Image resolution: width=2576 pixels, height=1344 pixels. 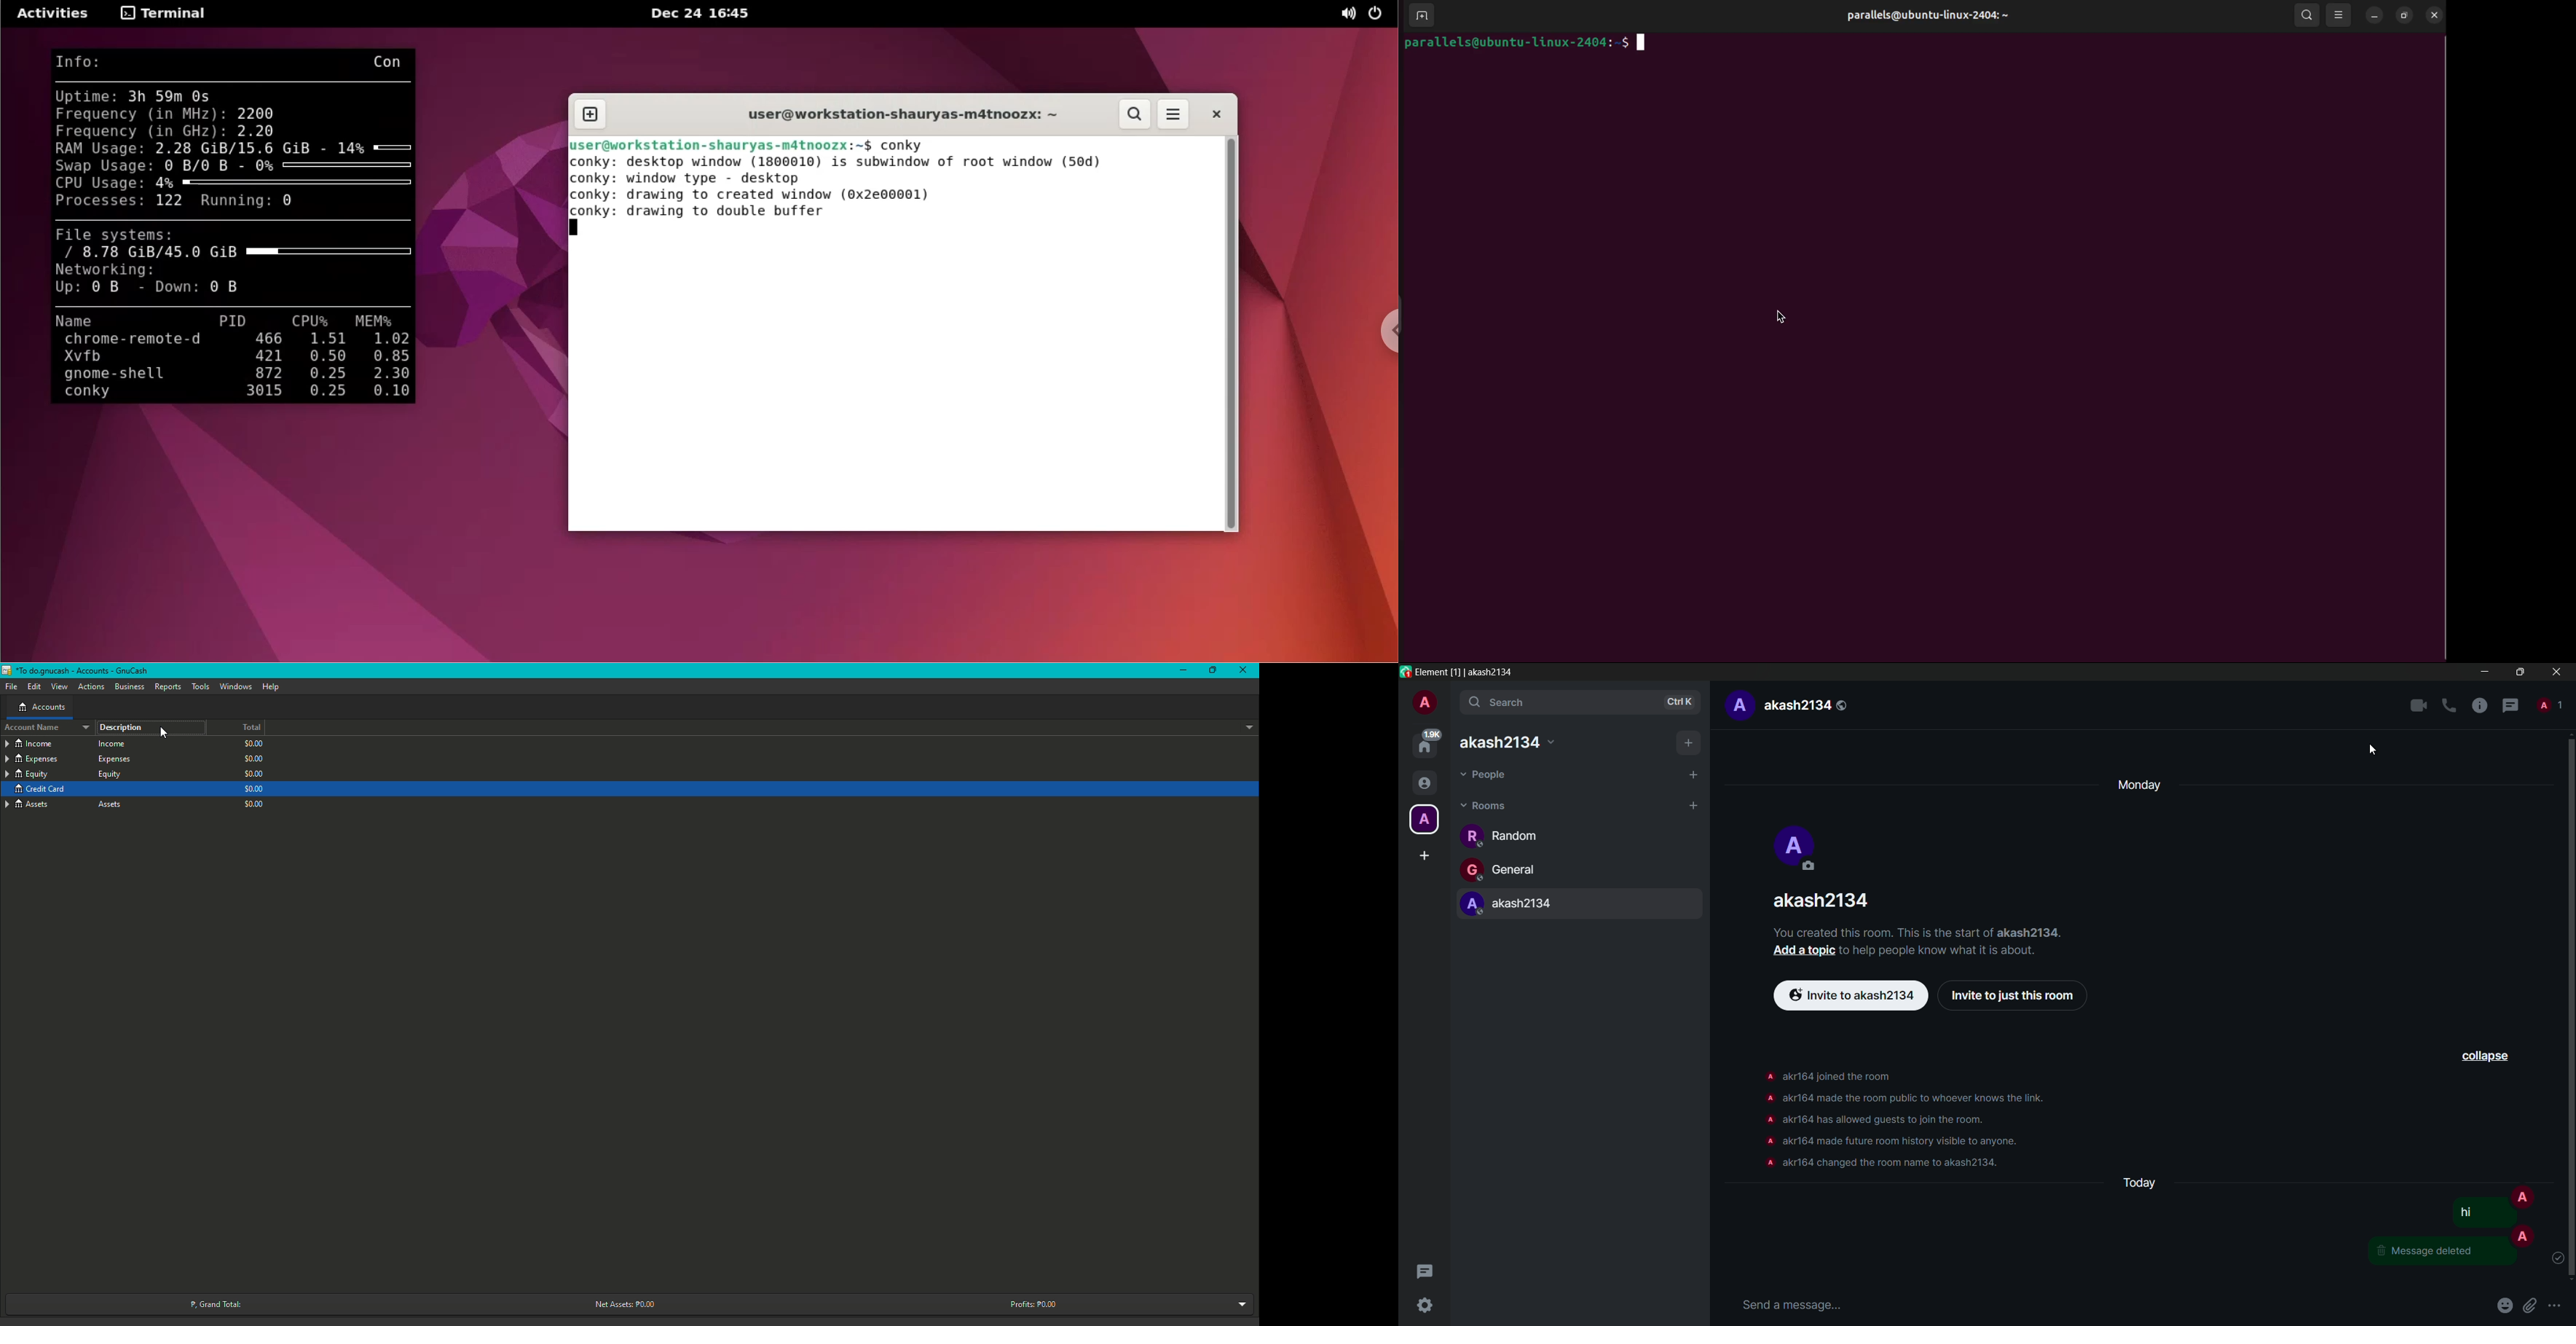 I want to click on threads, so click(x=1423, y=1273).